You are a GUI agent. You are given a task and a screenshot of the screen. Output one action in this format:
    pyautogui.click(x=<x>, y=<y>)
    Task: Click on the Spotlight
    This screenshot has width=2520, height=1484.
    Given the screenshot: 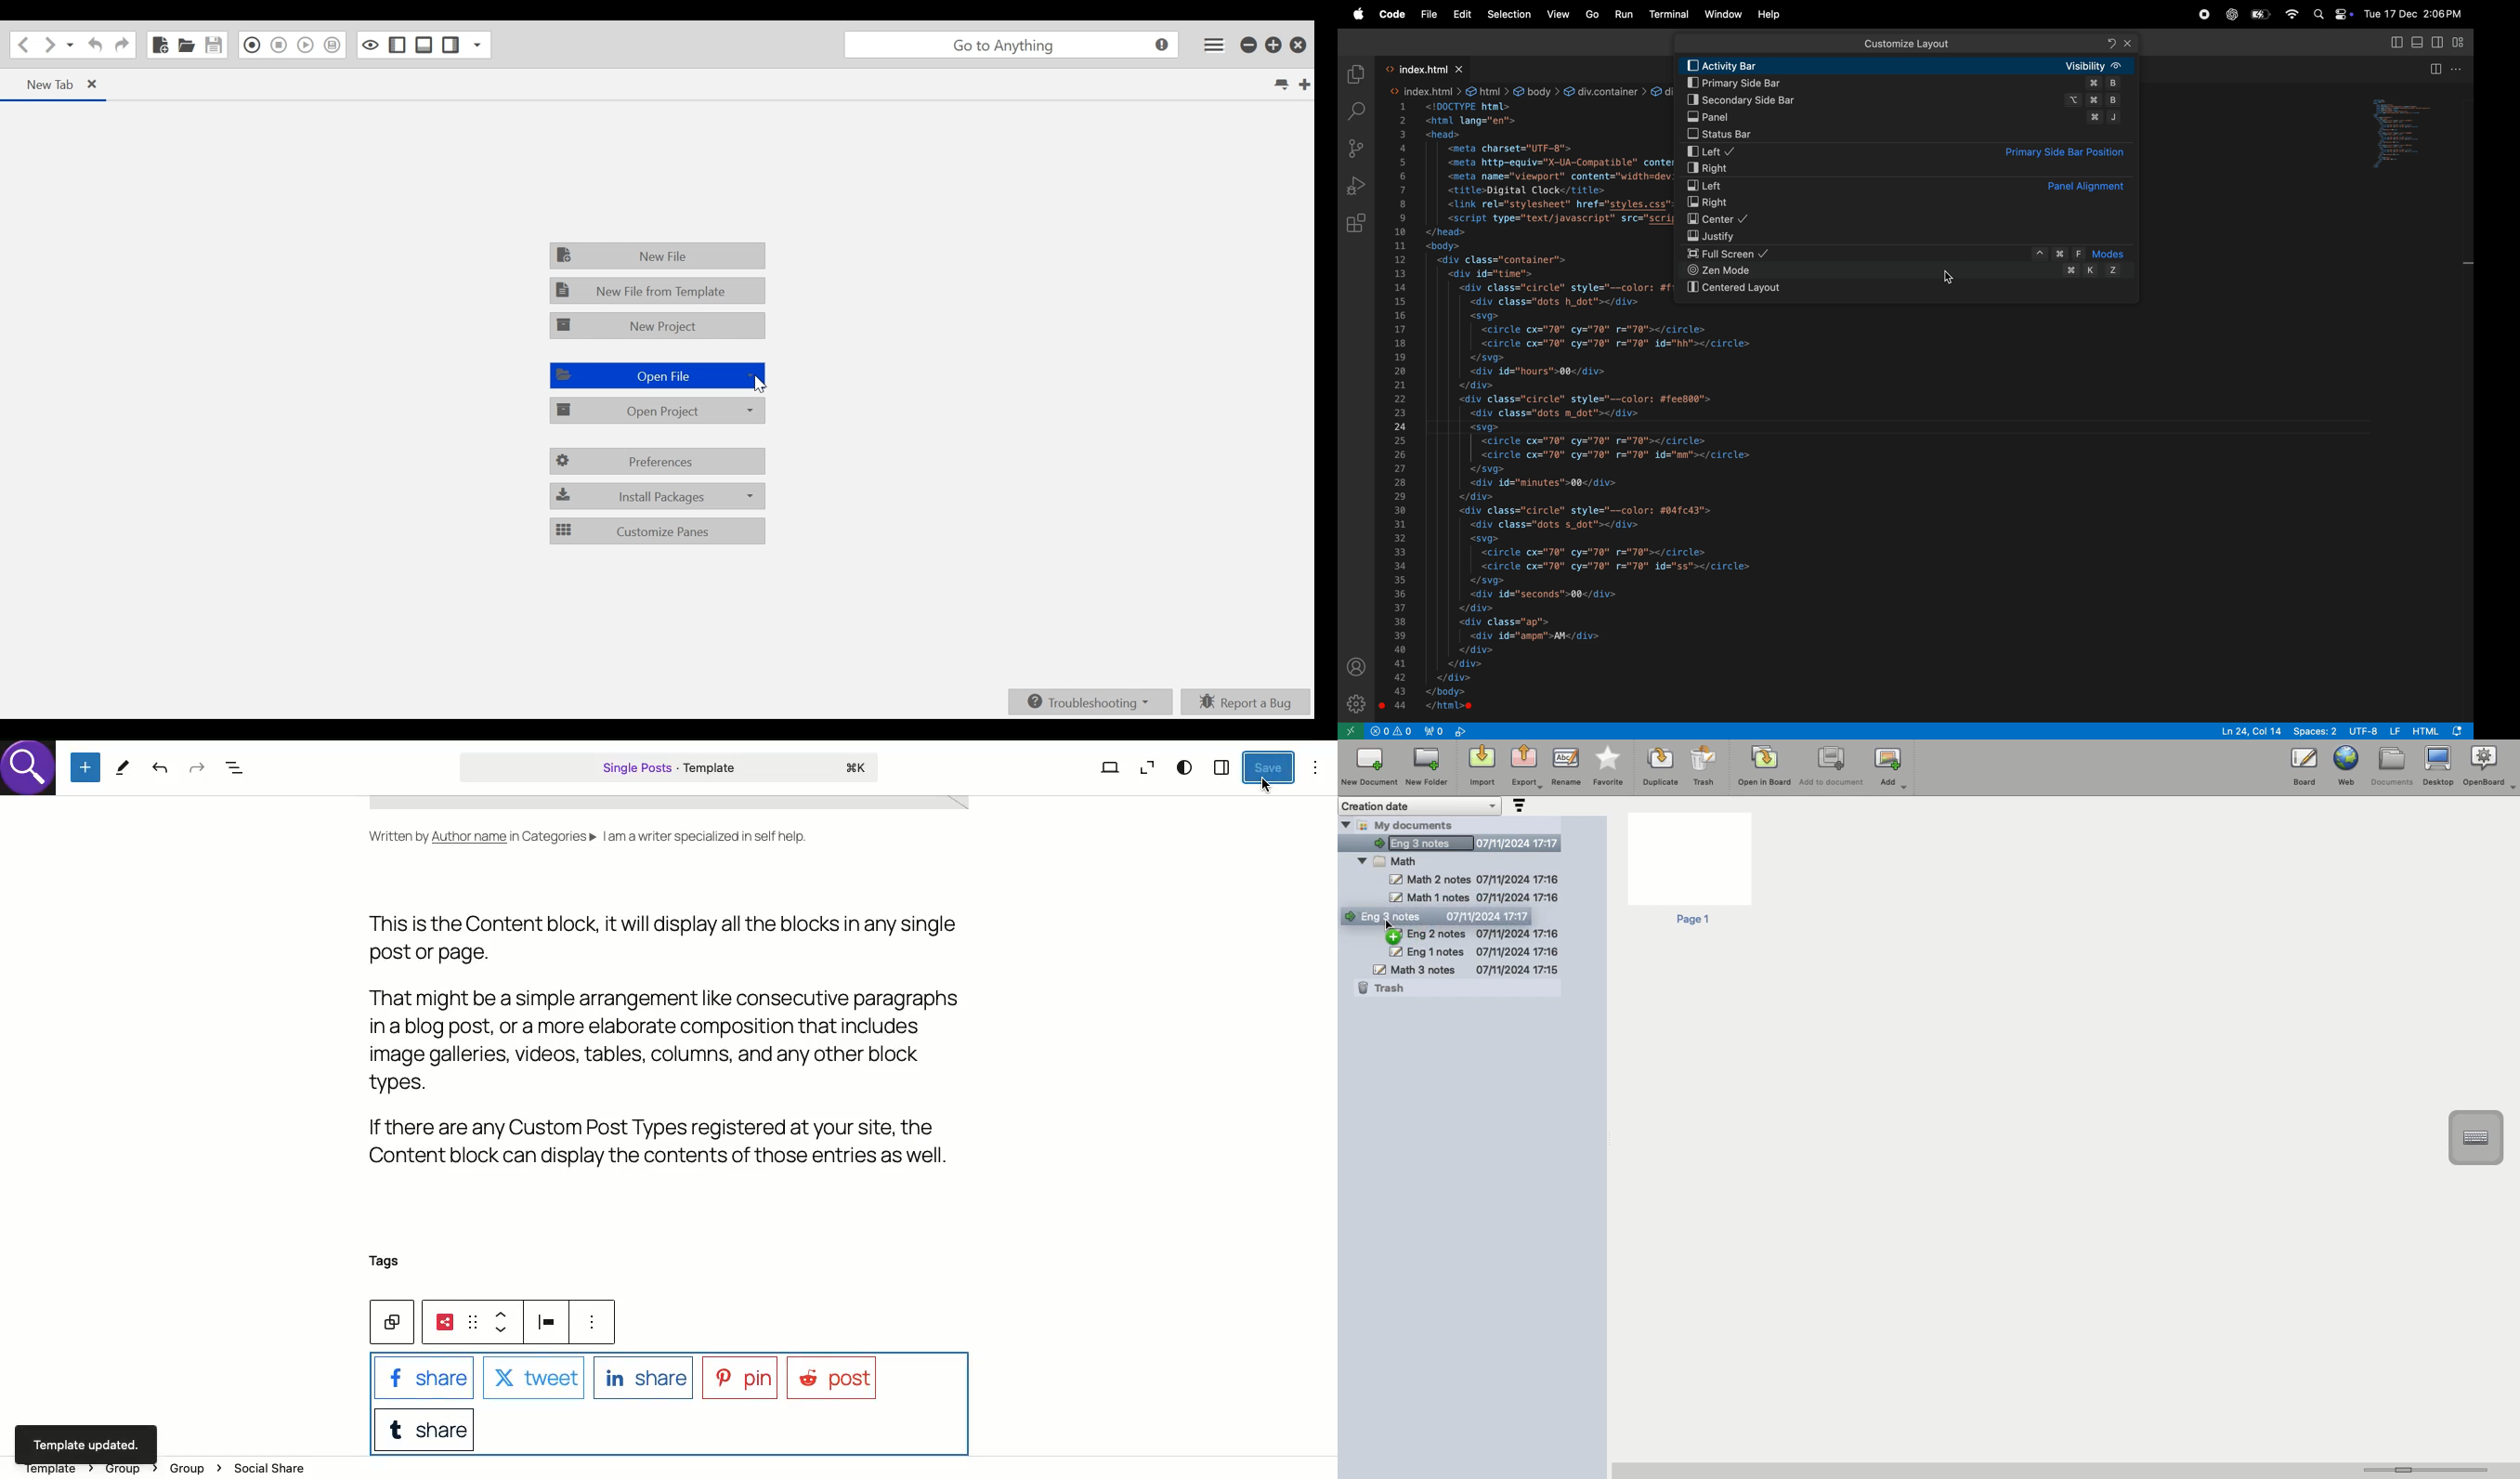 What is the action you would take?
    pyautogui.click(x=2319, y=13)
    